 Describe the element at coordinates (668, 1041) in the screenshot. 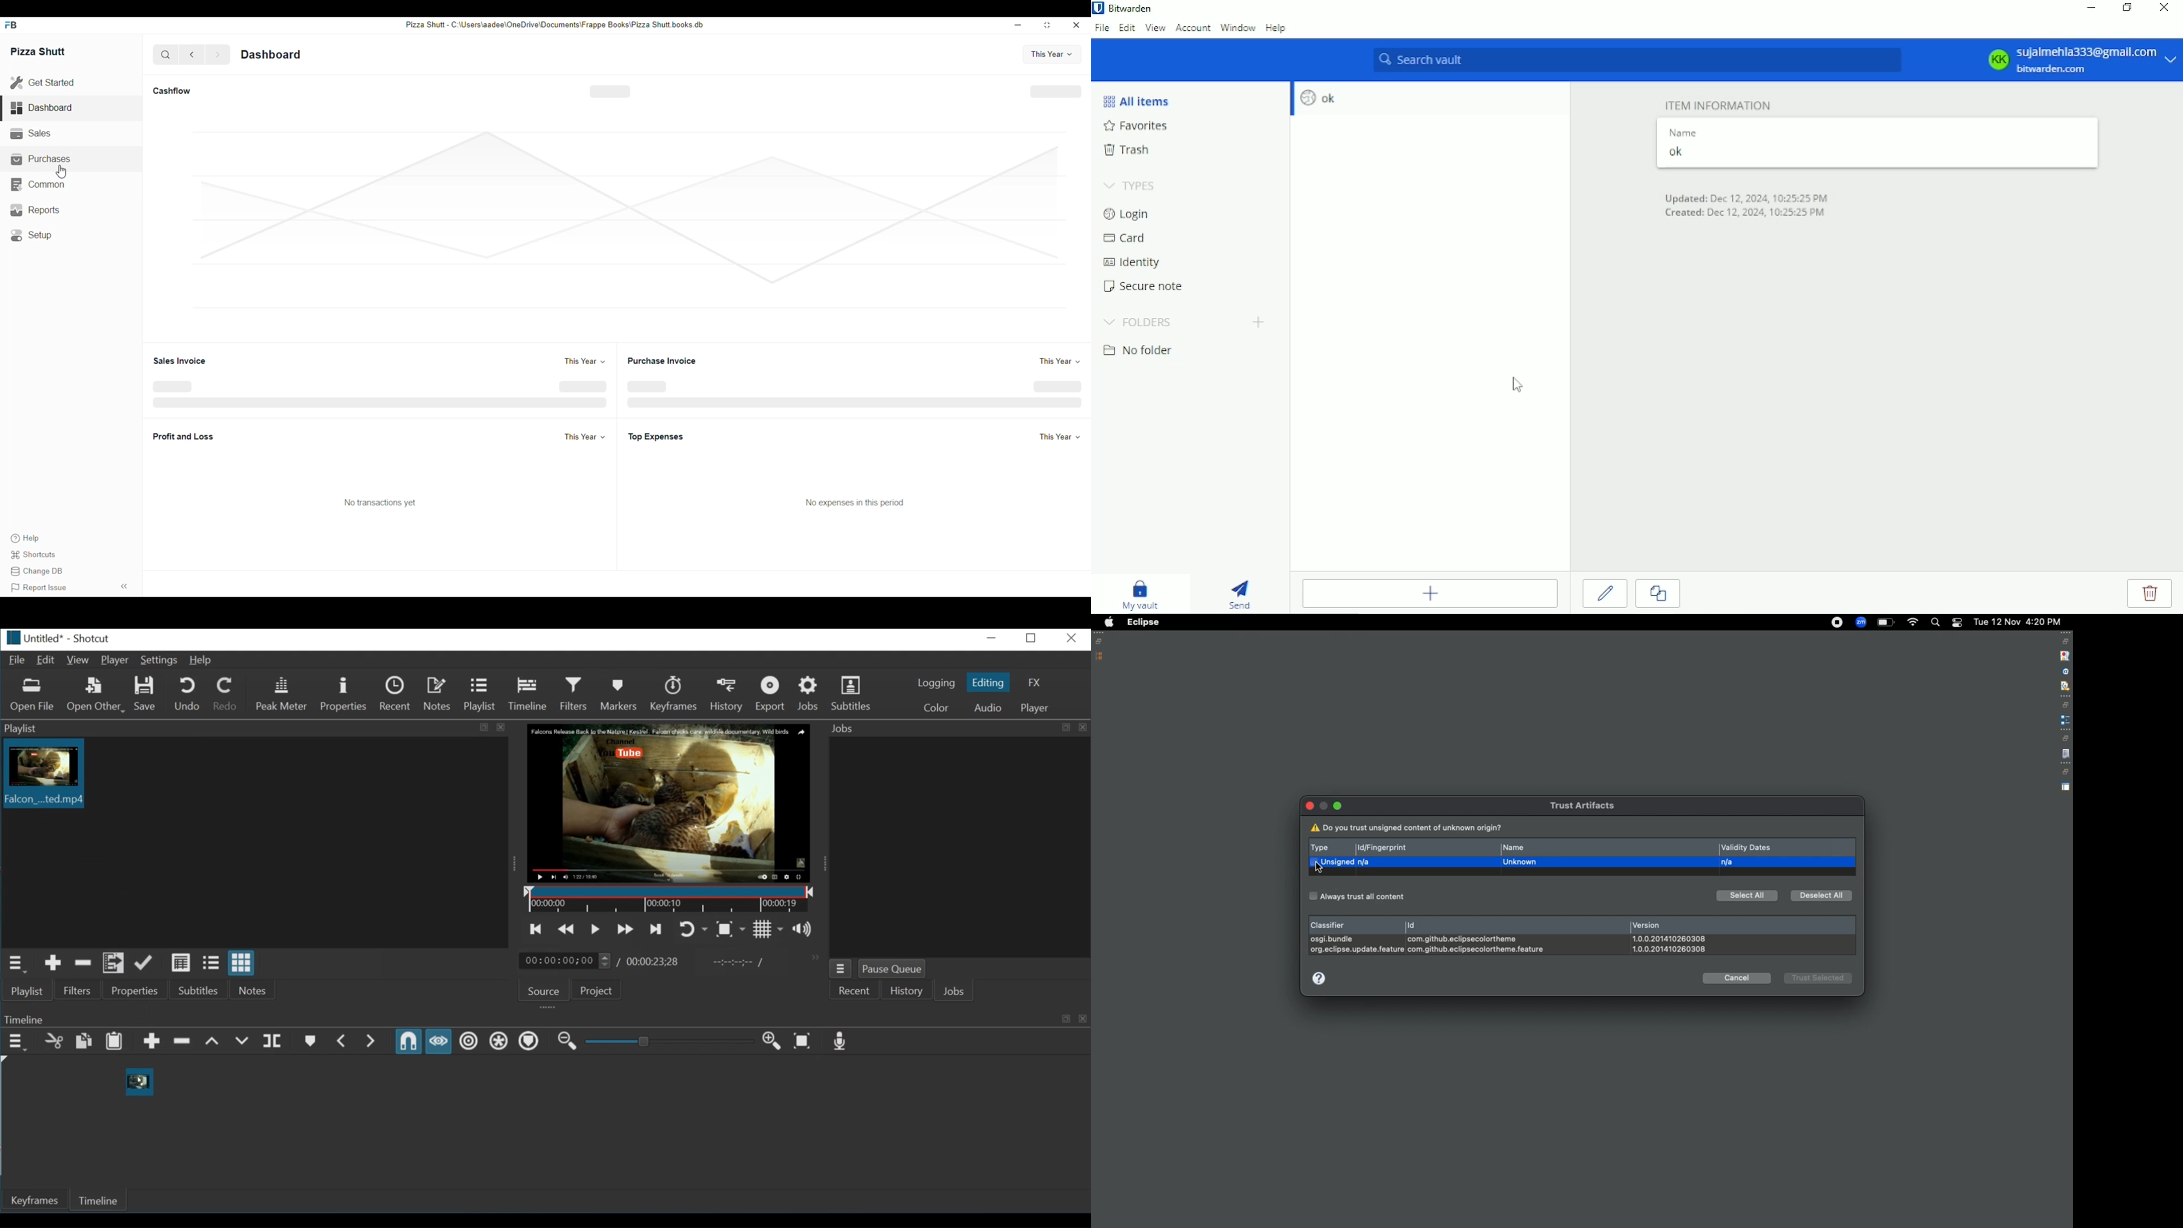

I see `Adjust Zoom timeline` at that location.